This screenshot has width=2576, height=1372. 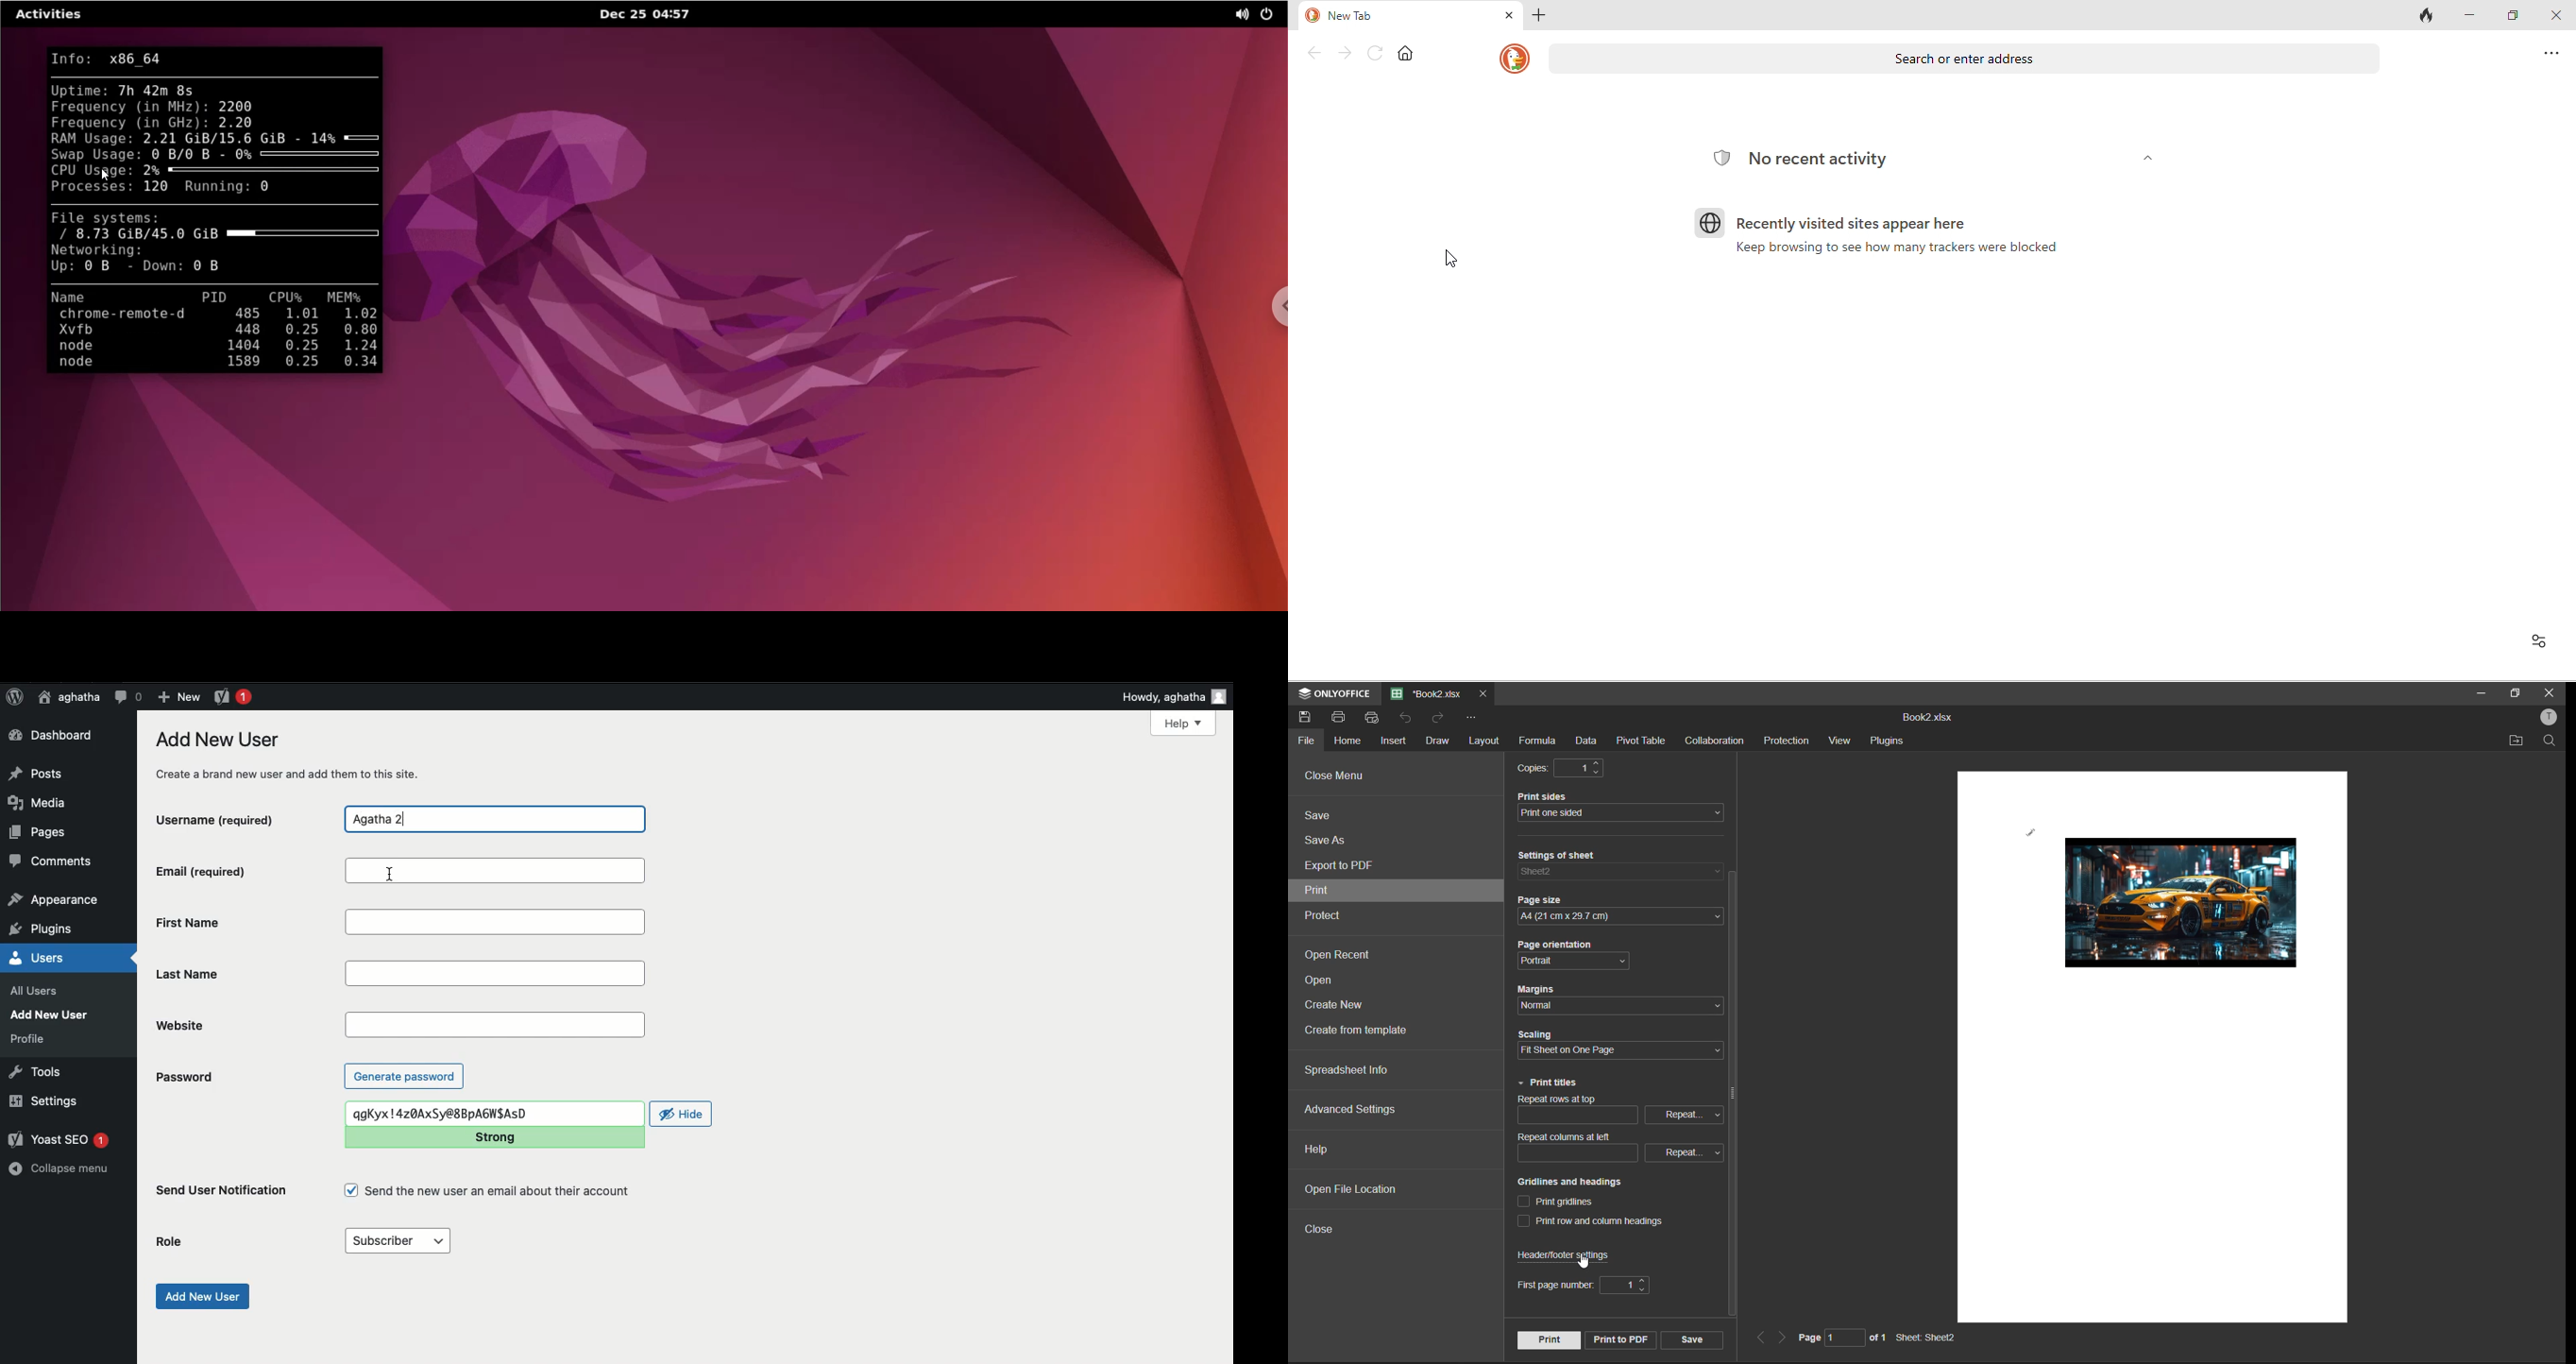 I want to click on create from template, so click(x=1363, y=1031).